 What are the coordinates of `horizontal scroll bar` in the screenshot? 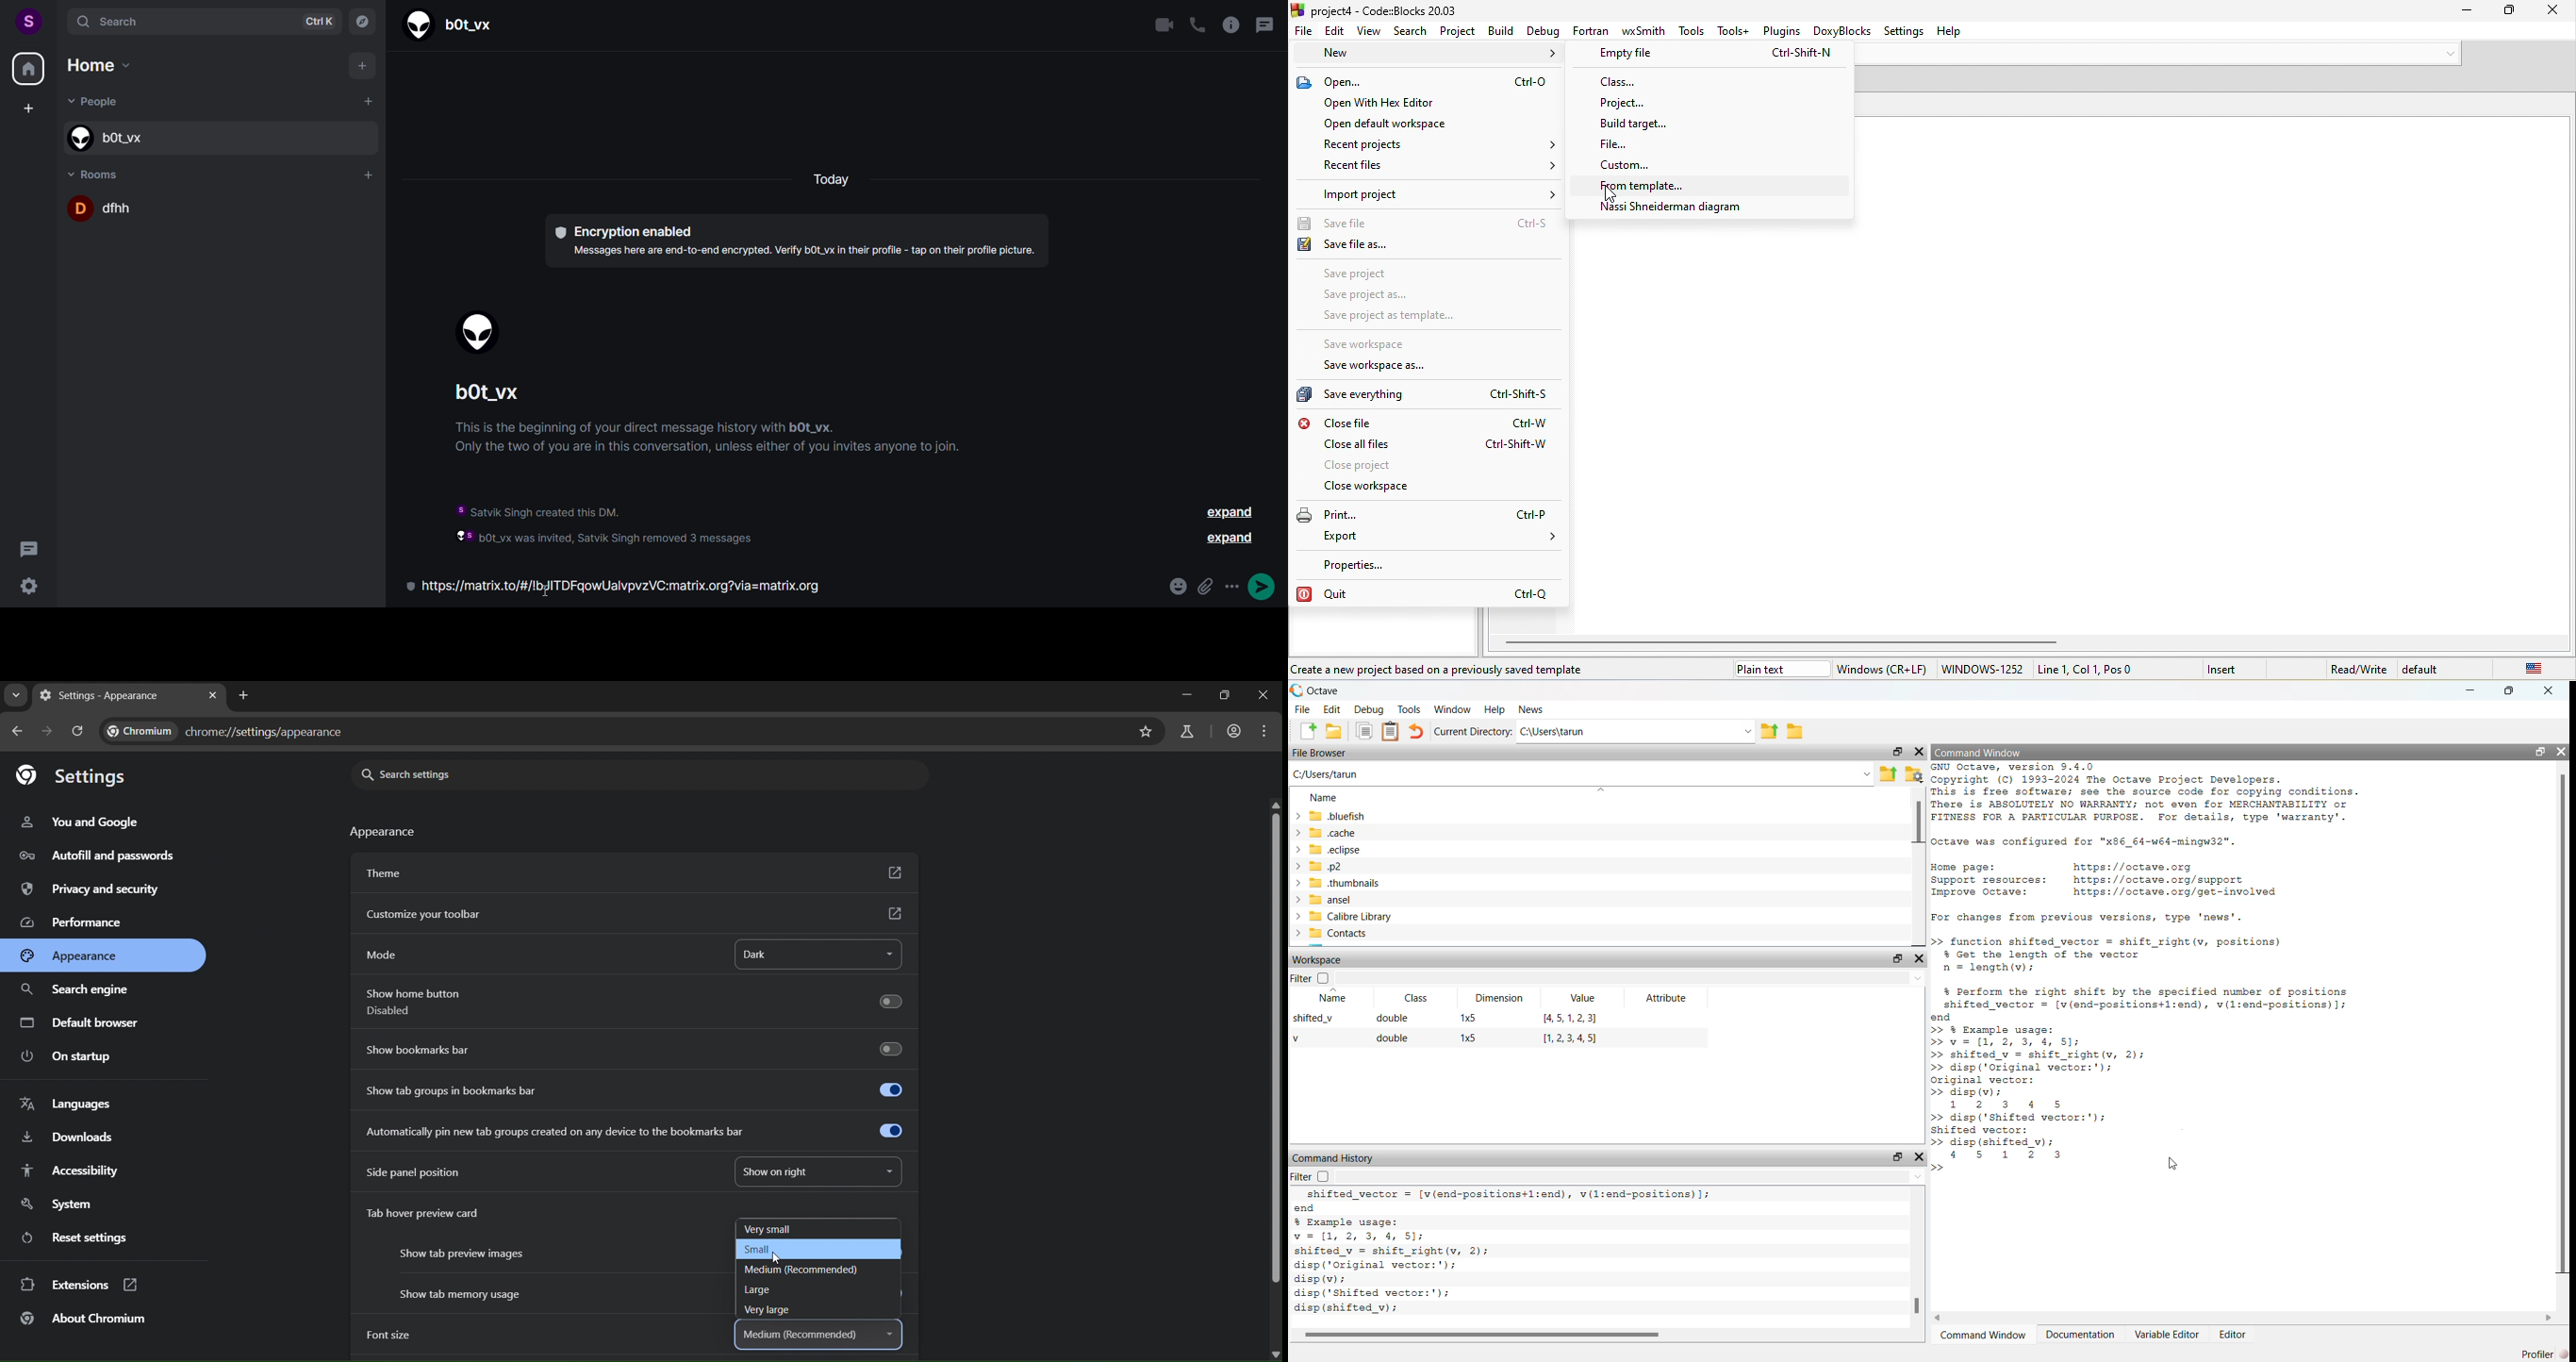 It's located at (1787, 641).